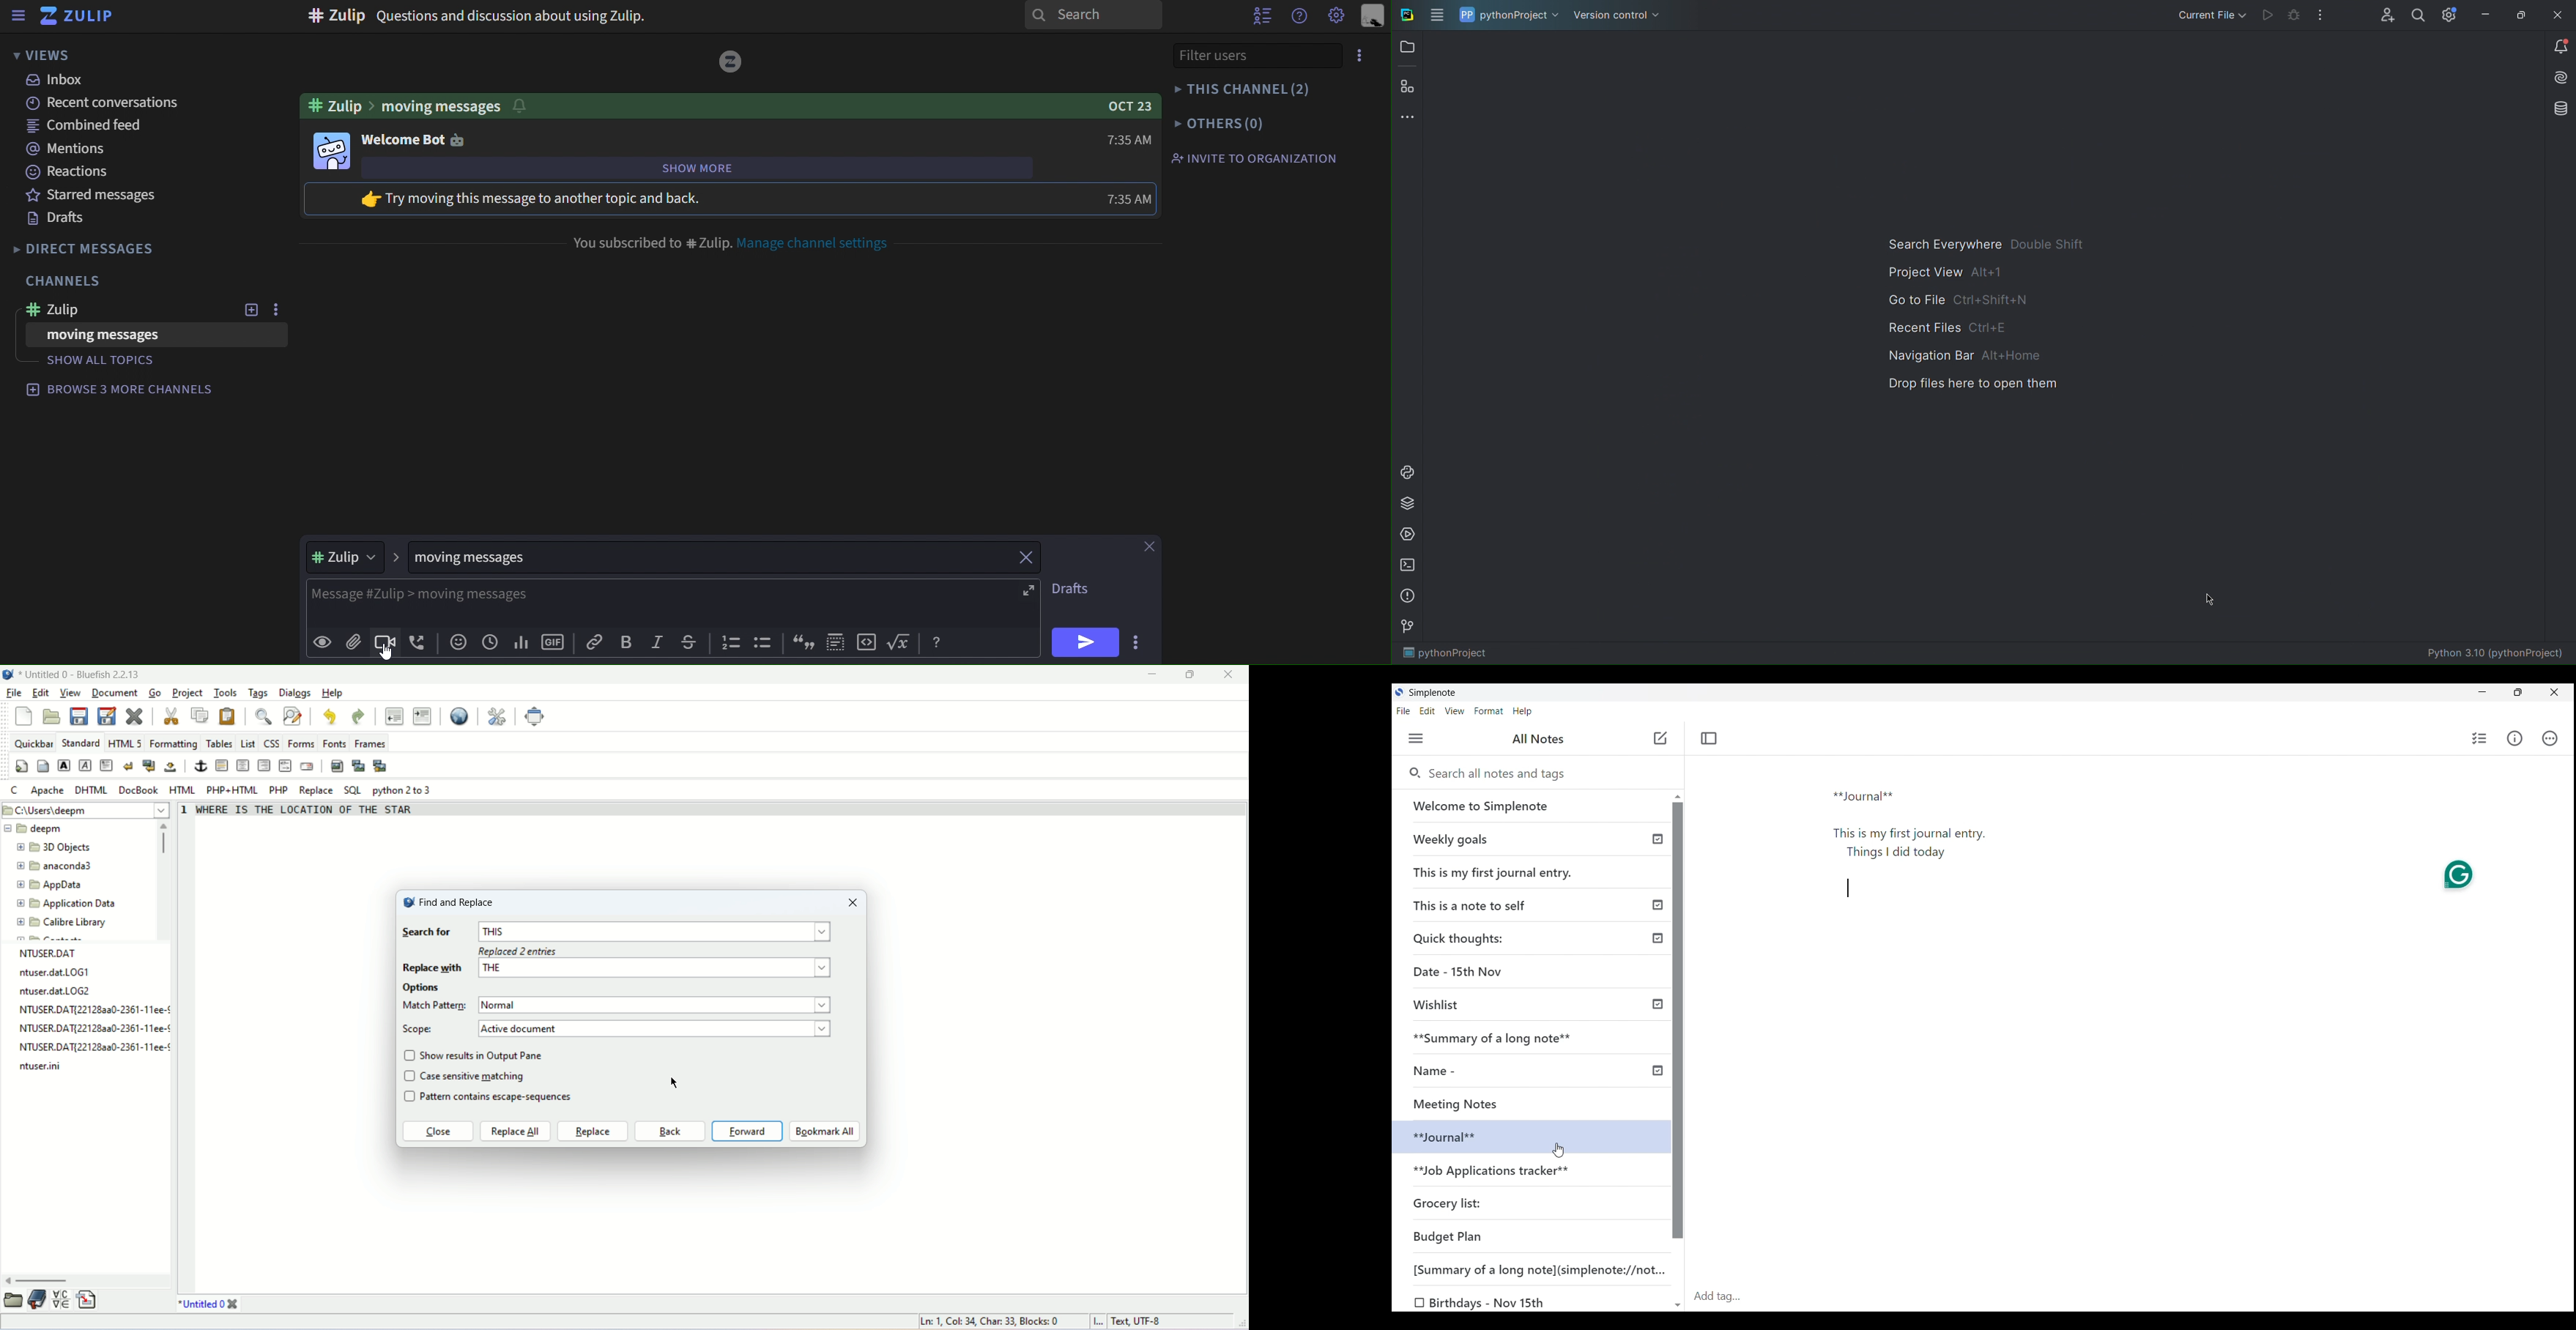 The image size is (2576, 1344). What do you see at coordinates (1678, 797) in the screenshot?
I see `Quick slide to top` at bounding box center [1678, 797].